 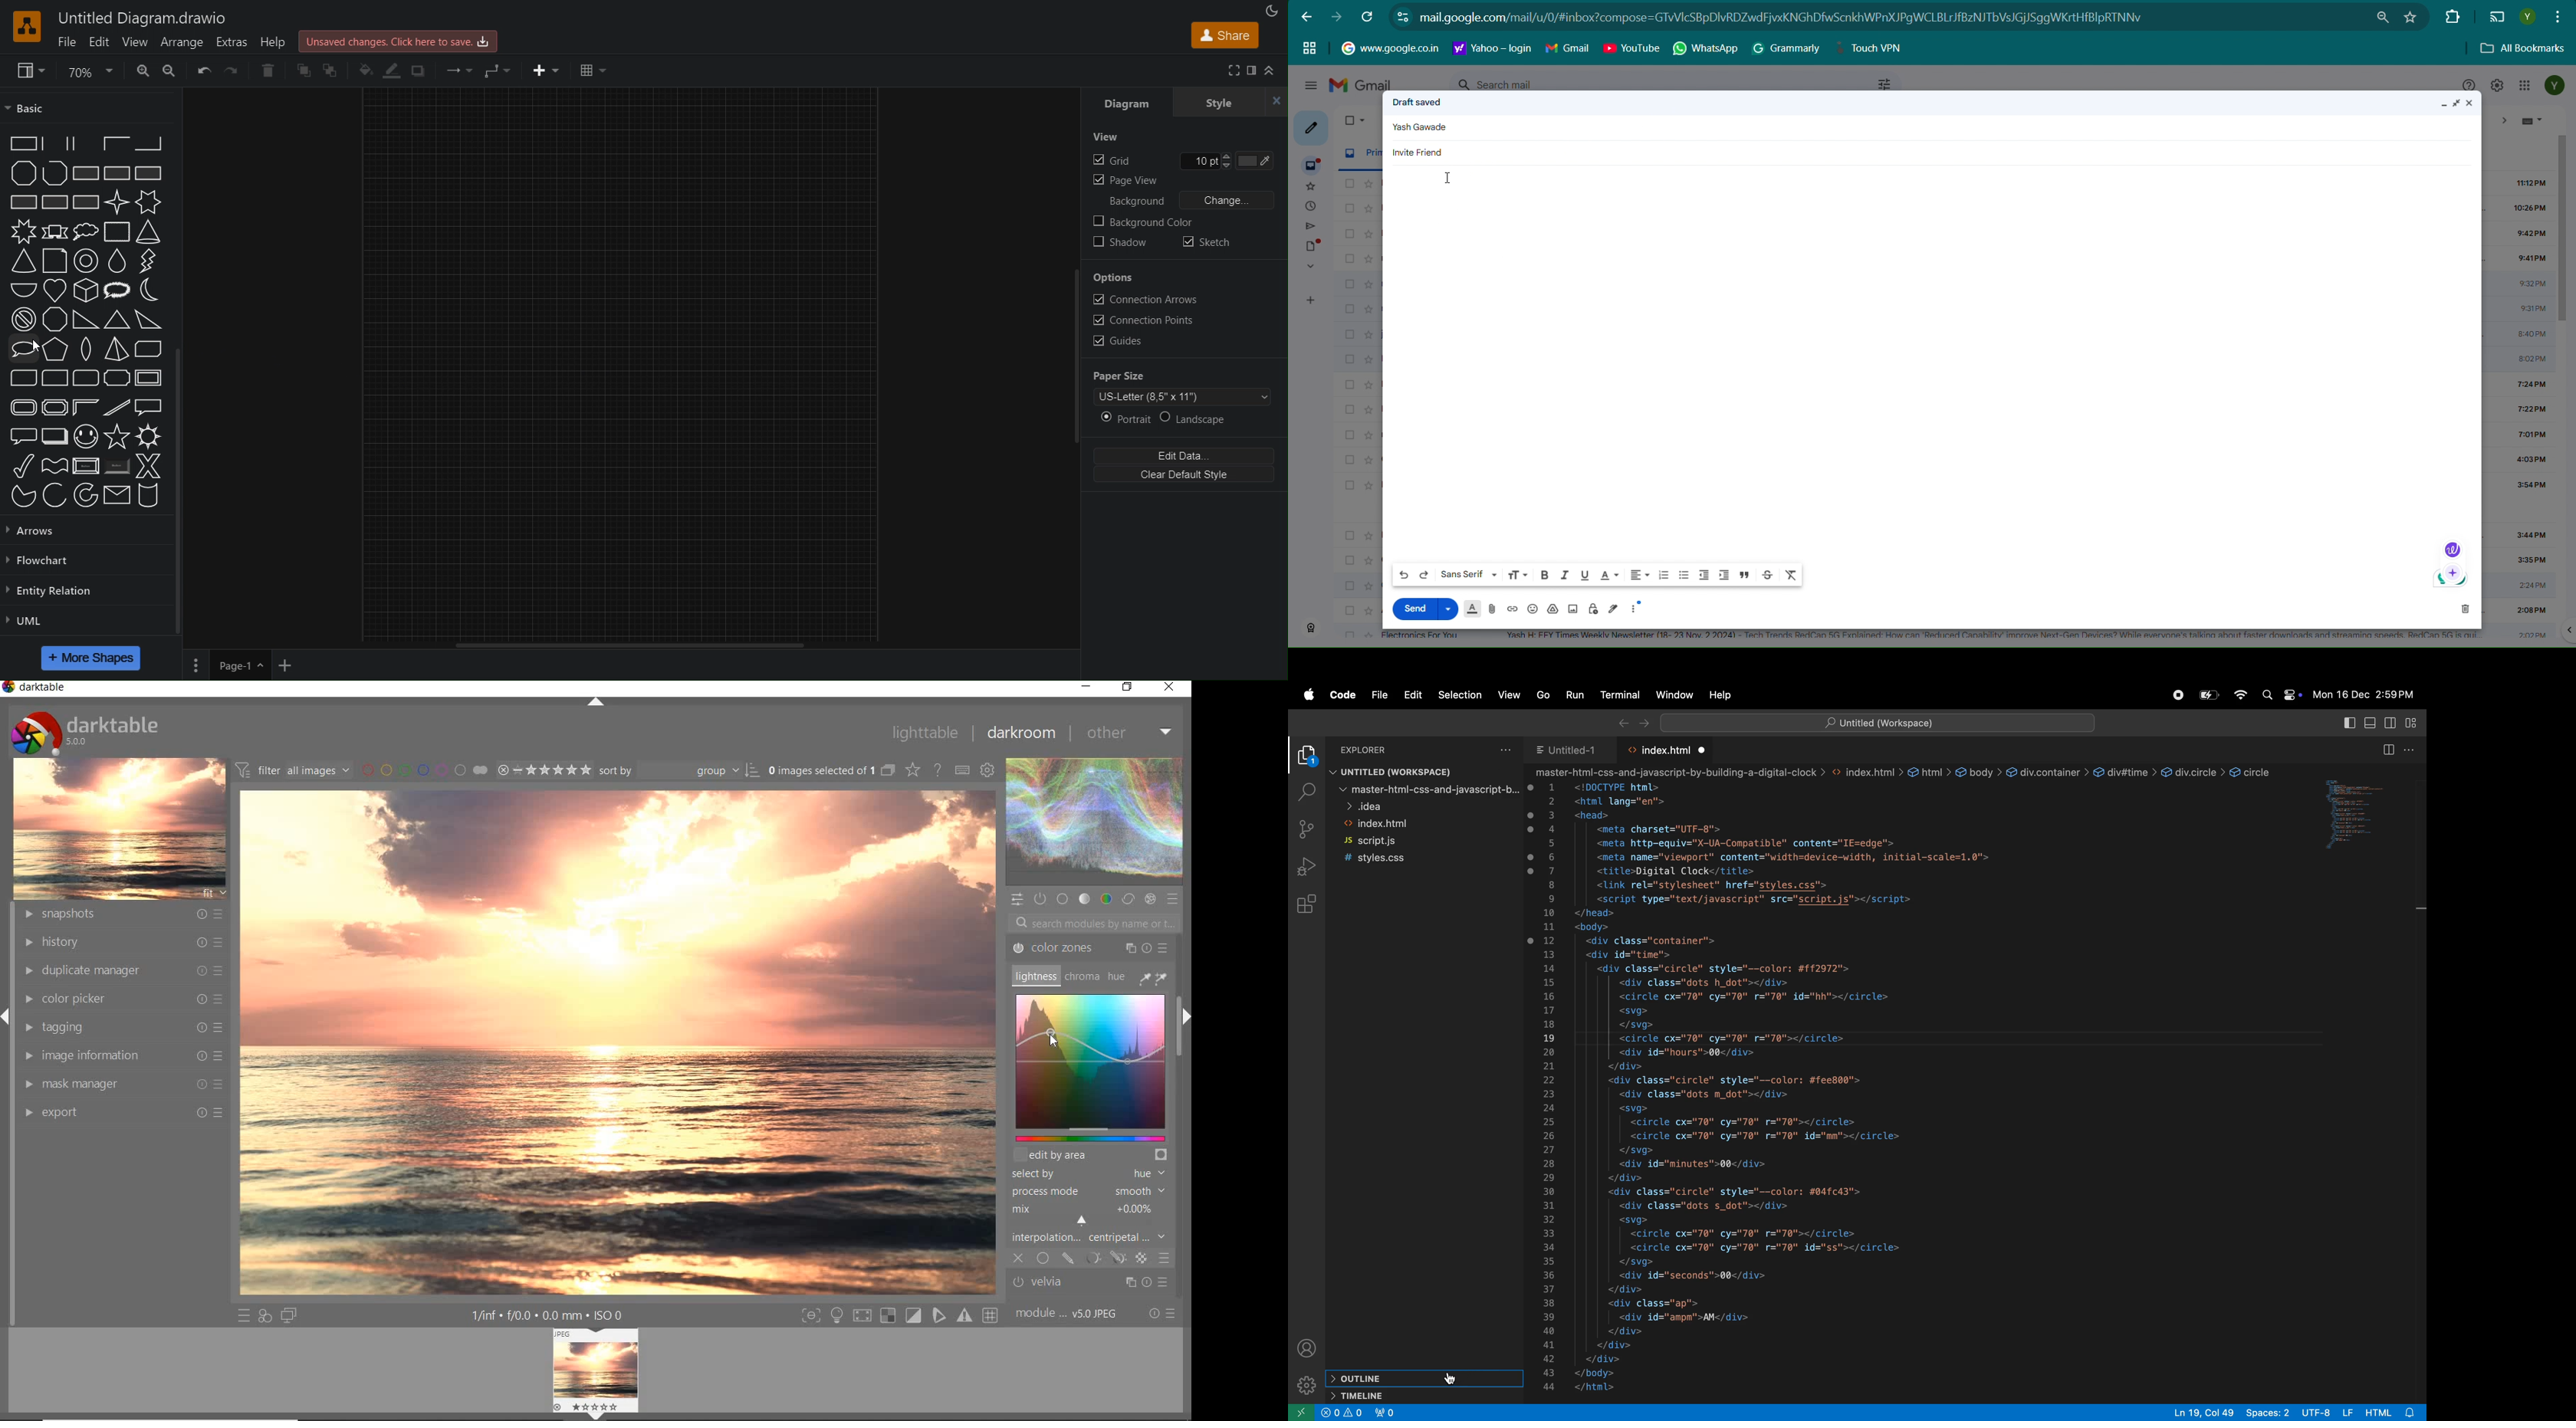 What do you see at coordinates (55, 378) in the screenshot?
I see `Corner Rounded Rectangle` at bounding box center [55, 378].